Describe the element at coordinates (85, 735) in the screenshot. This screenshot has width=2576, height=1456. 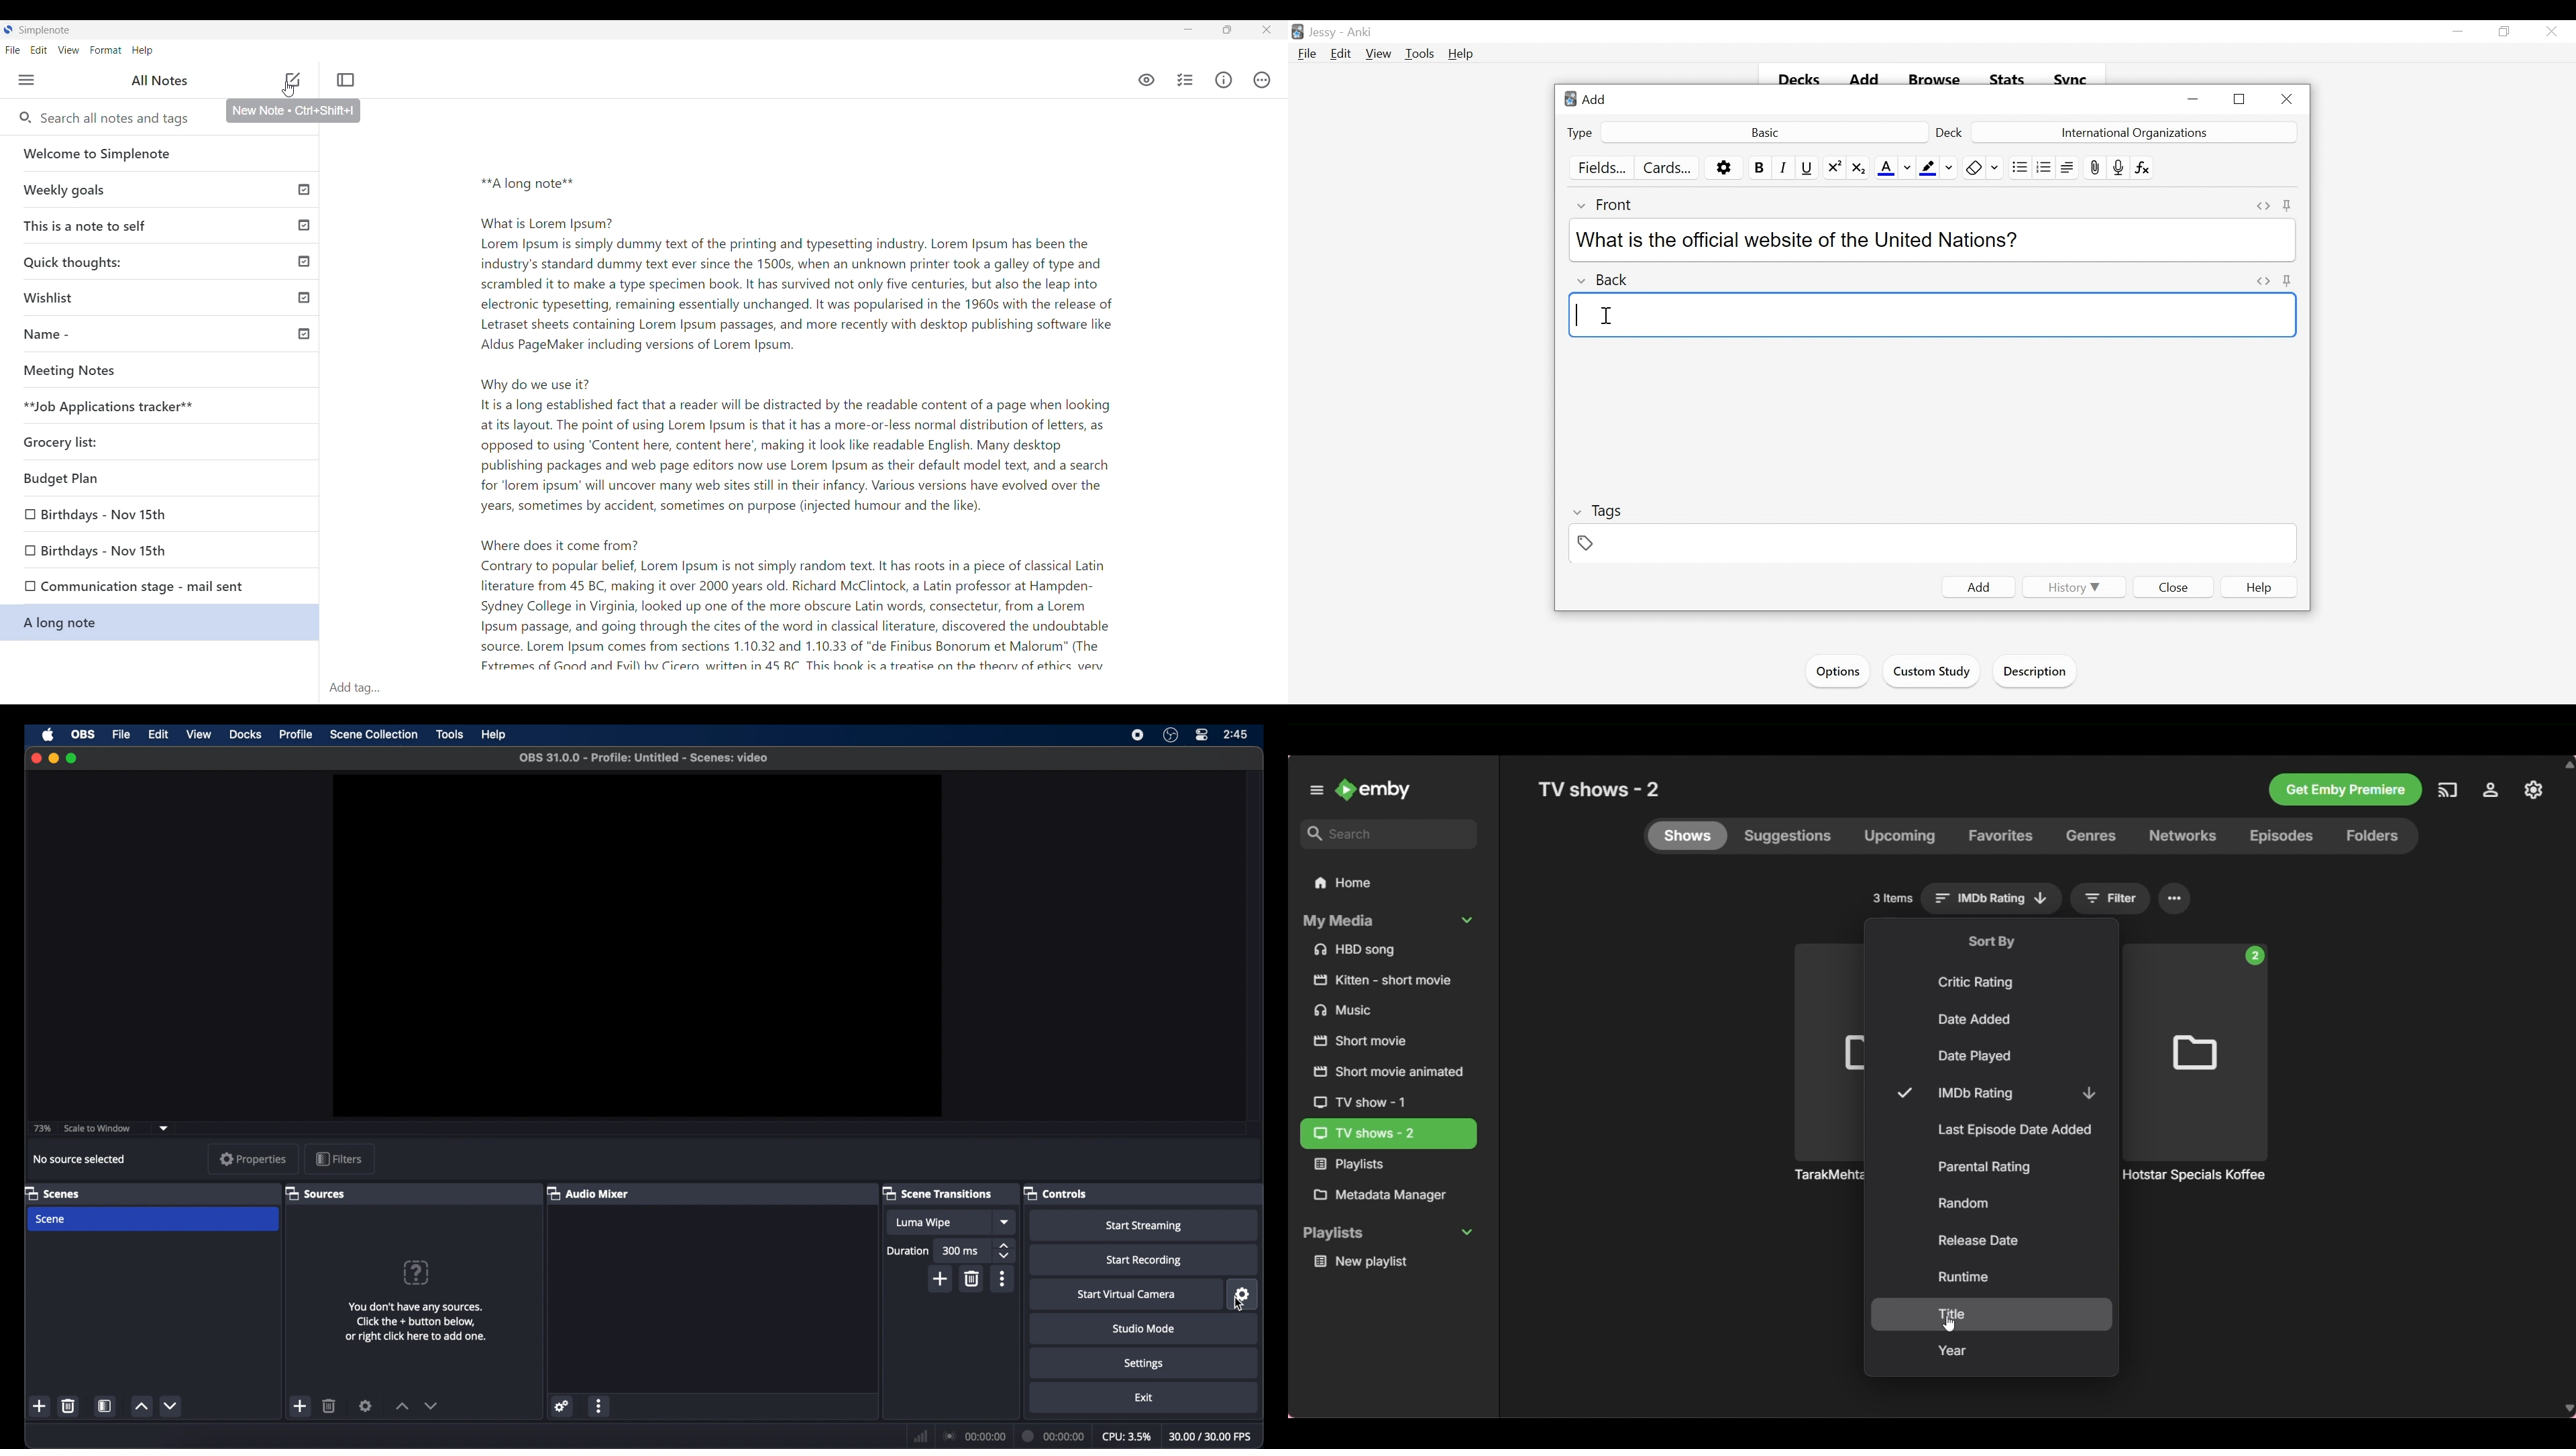
I see `obs` at that location.